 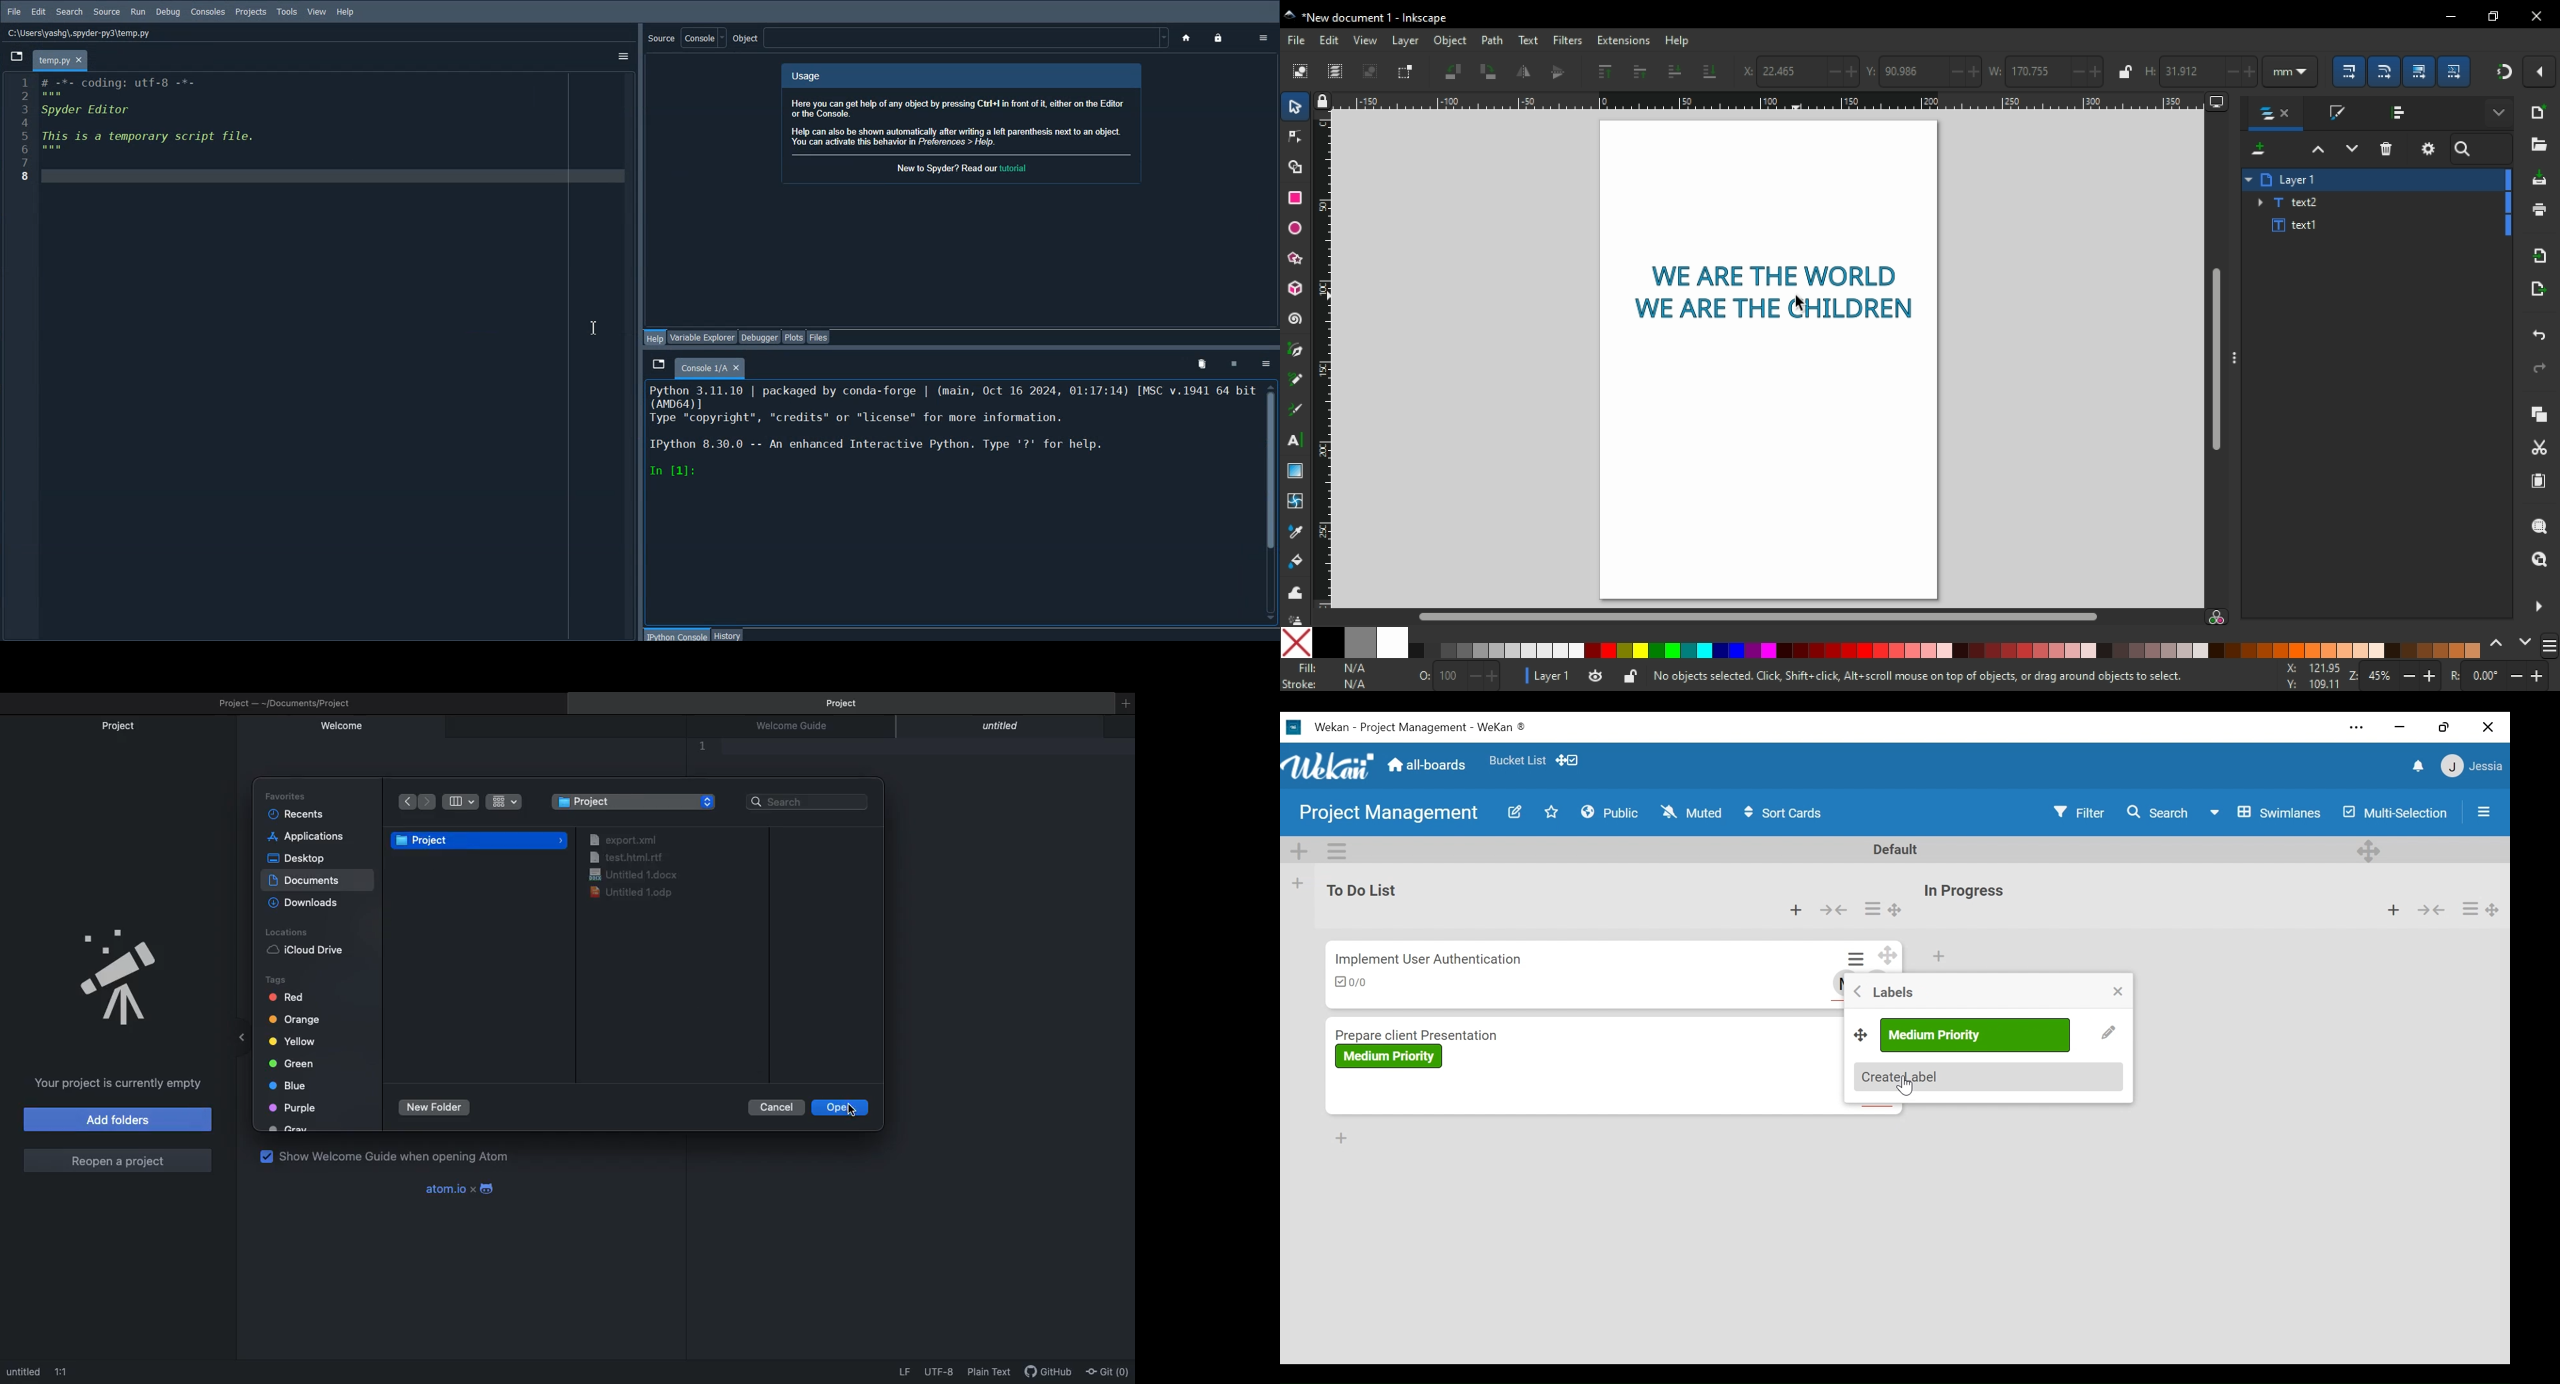 What do you see at coordinates (1863, 1034) in the screenshot?
I see `Desktop drag handles` at bounding box center [1863, 1034].